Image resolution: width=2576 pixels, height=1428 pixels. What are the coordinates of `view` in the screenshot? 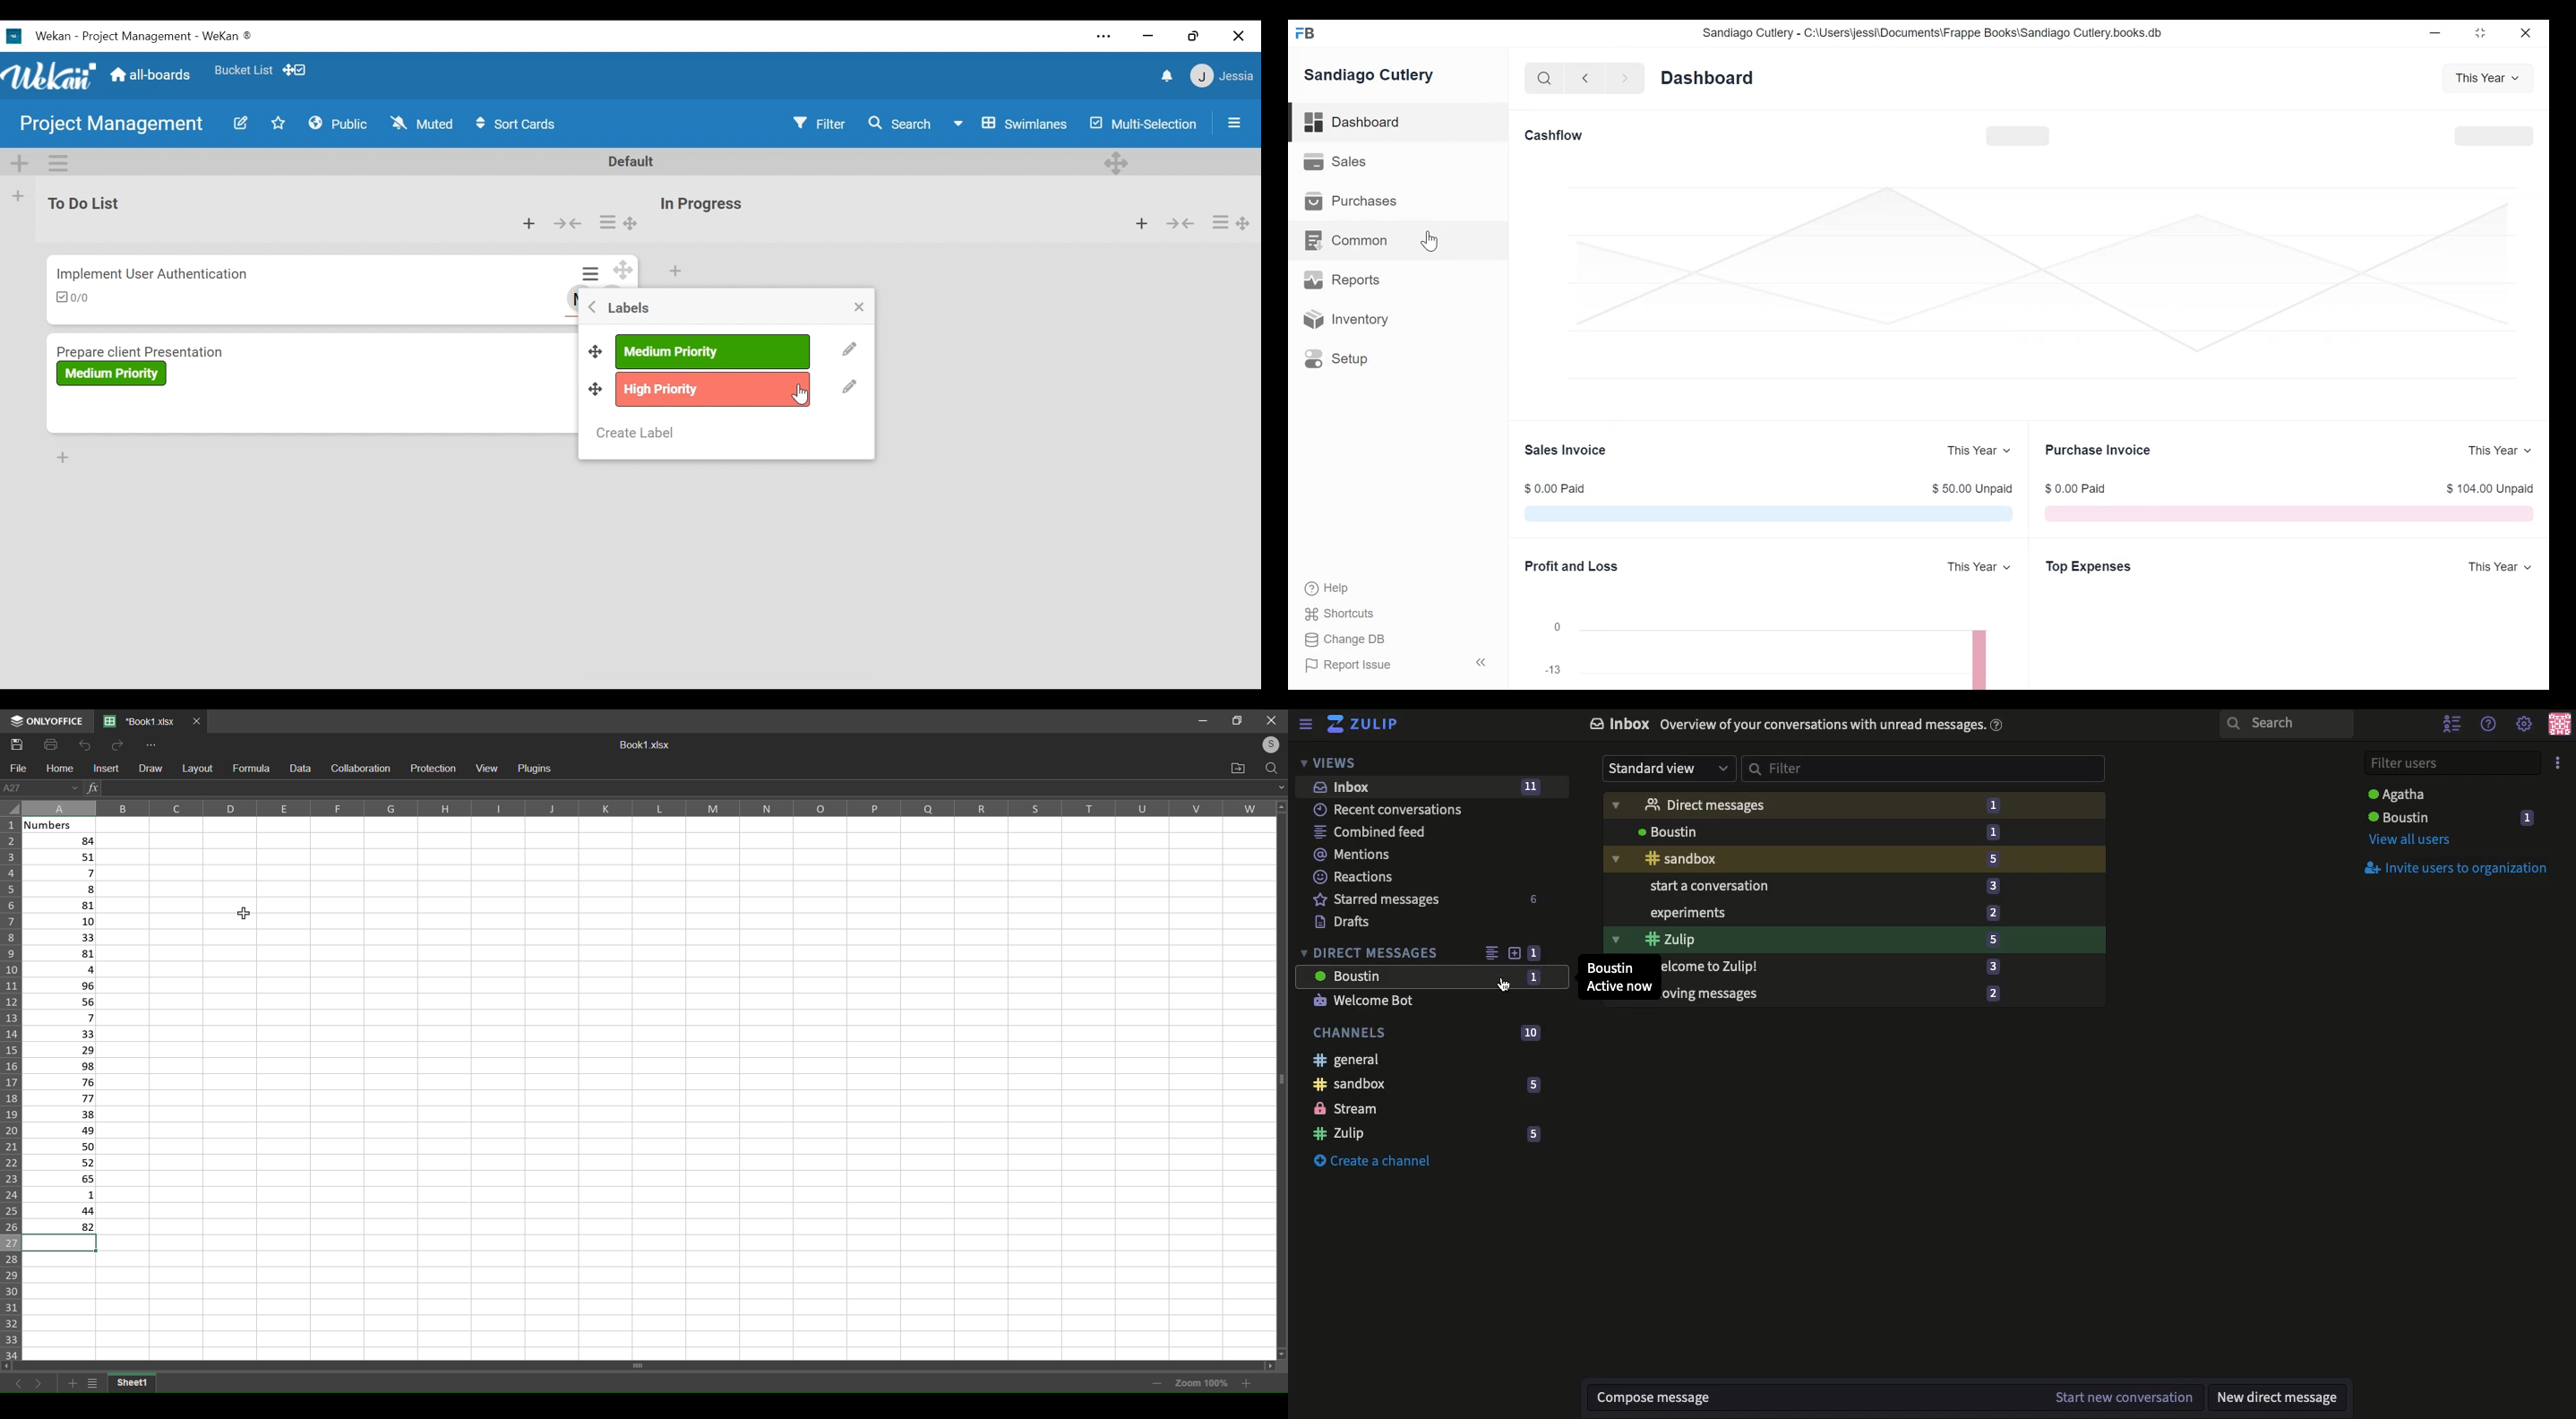 It's located at (486, 770).